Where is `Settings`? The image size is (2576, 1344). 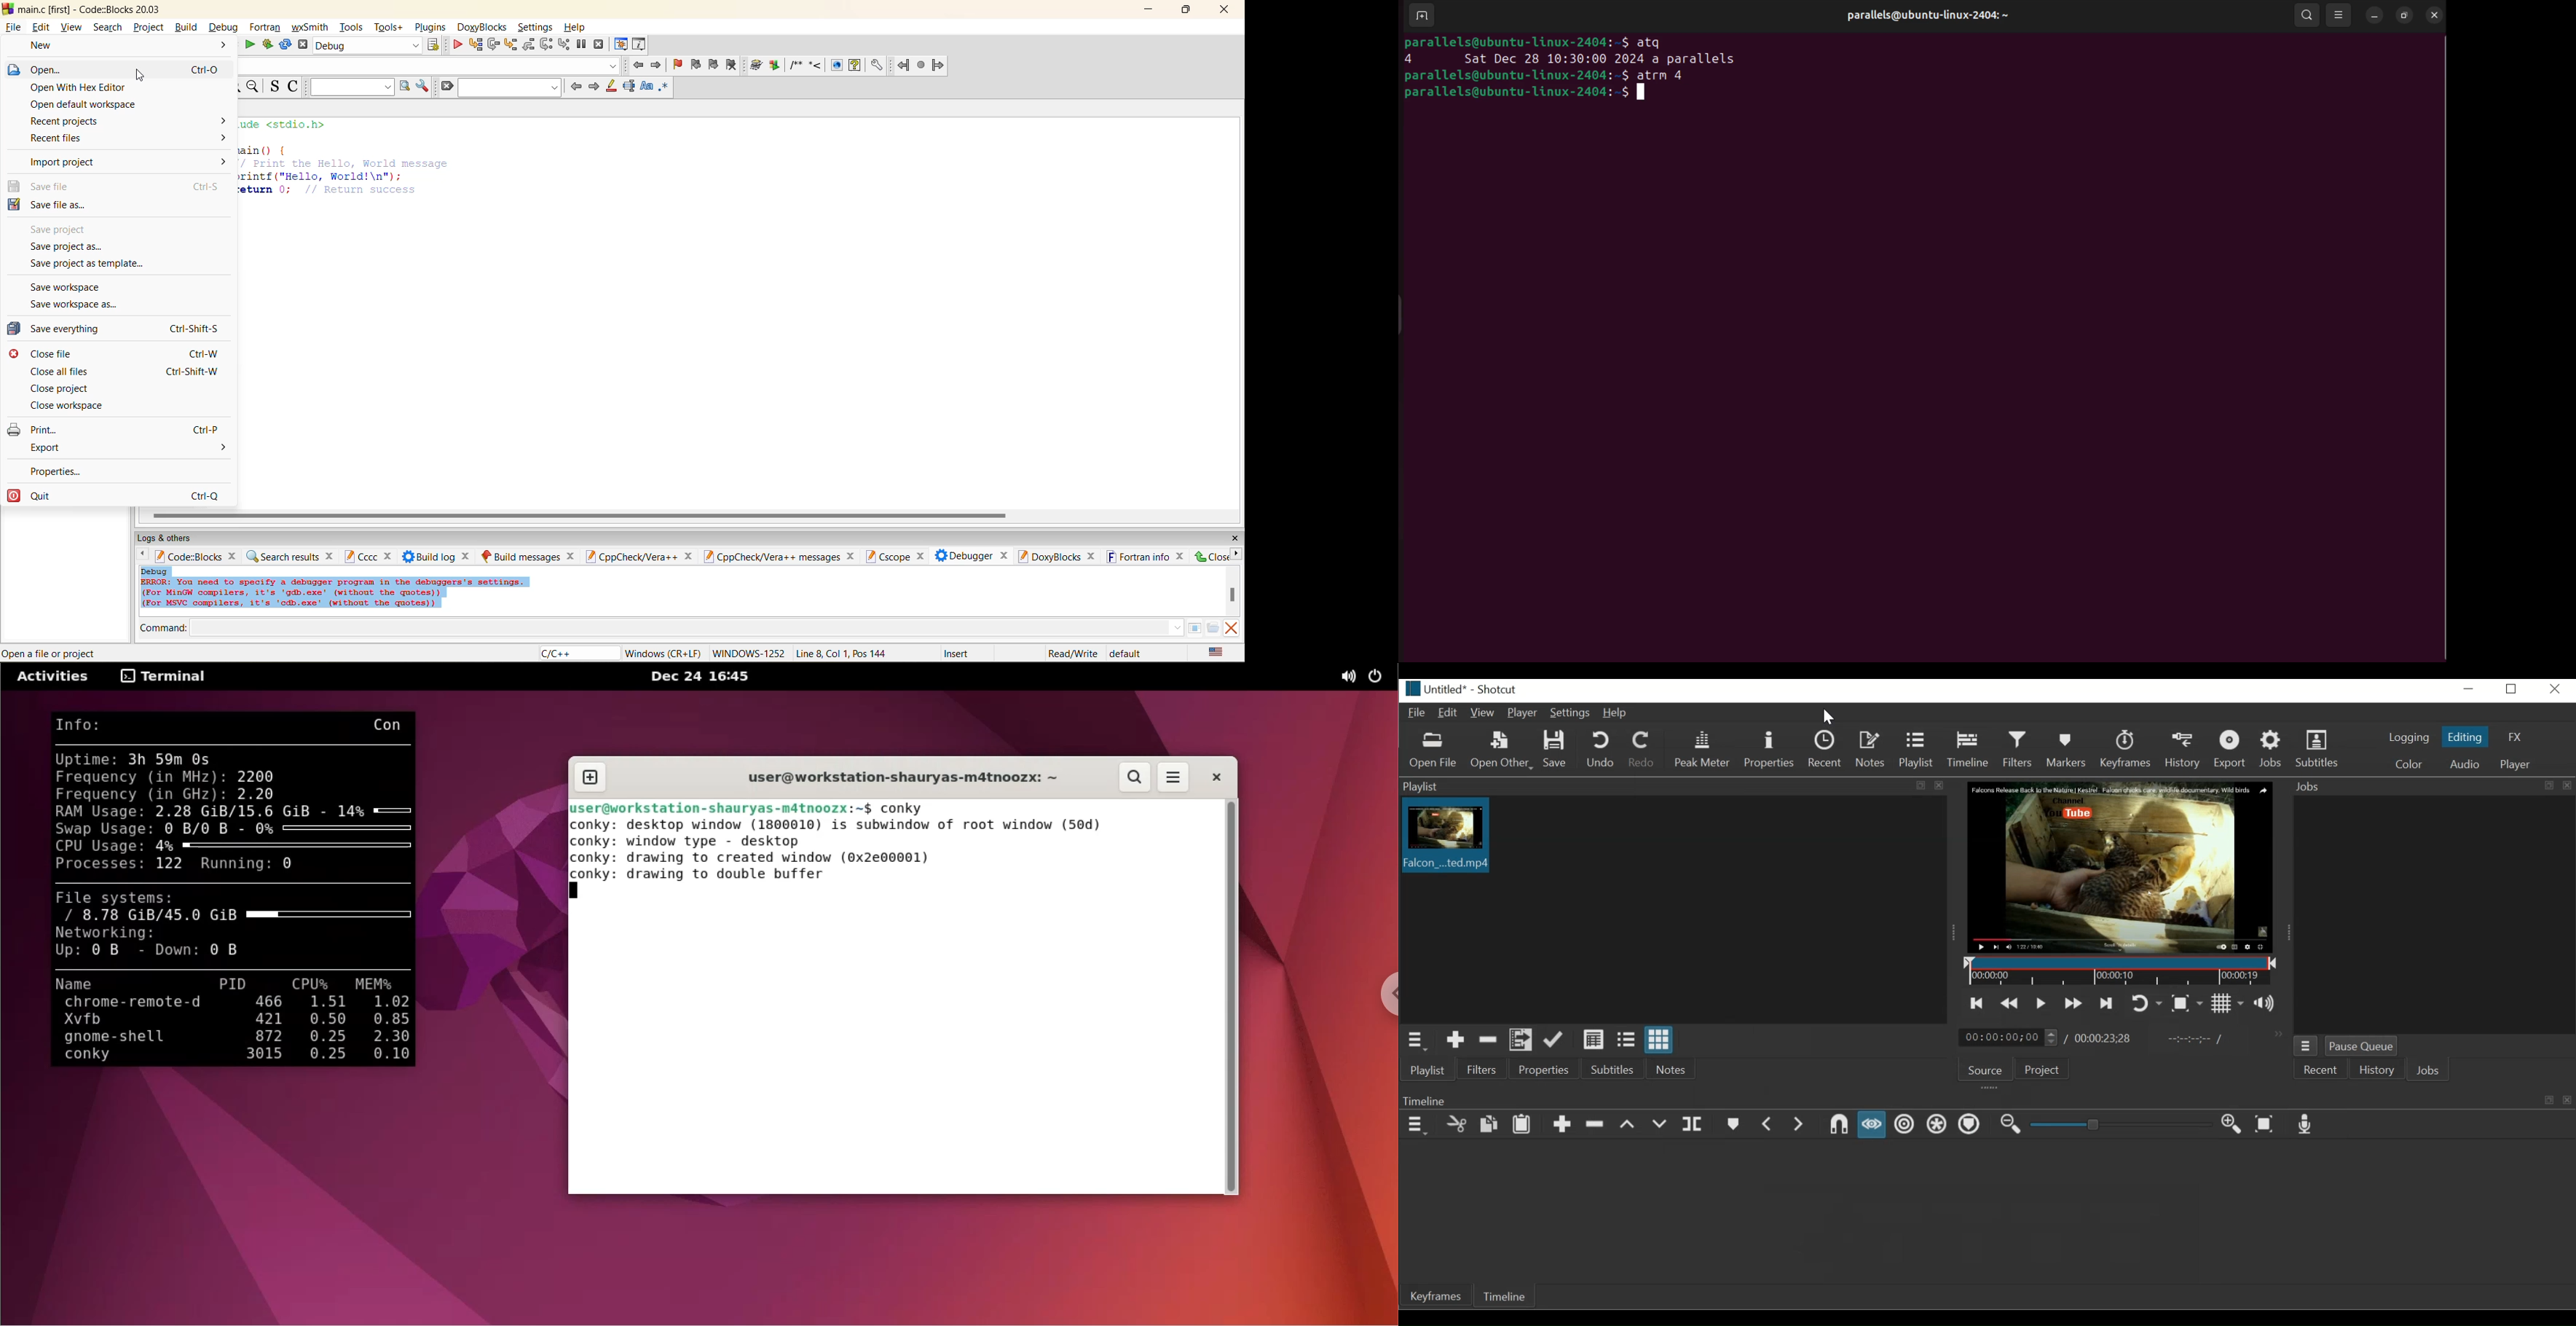 Settings is located at coordinates (1571, 713).